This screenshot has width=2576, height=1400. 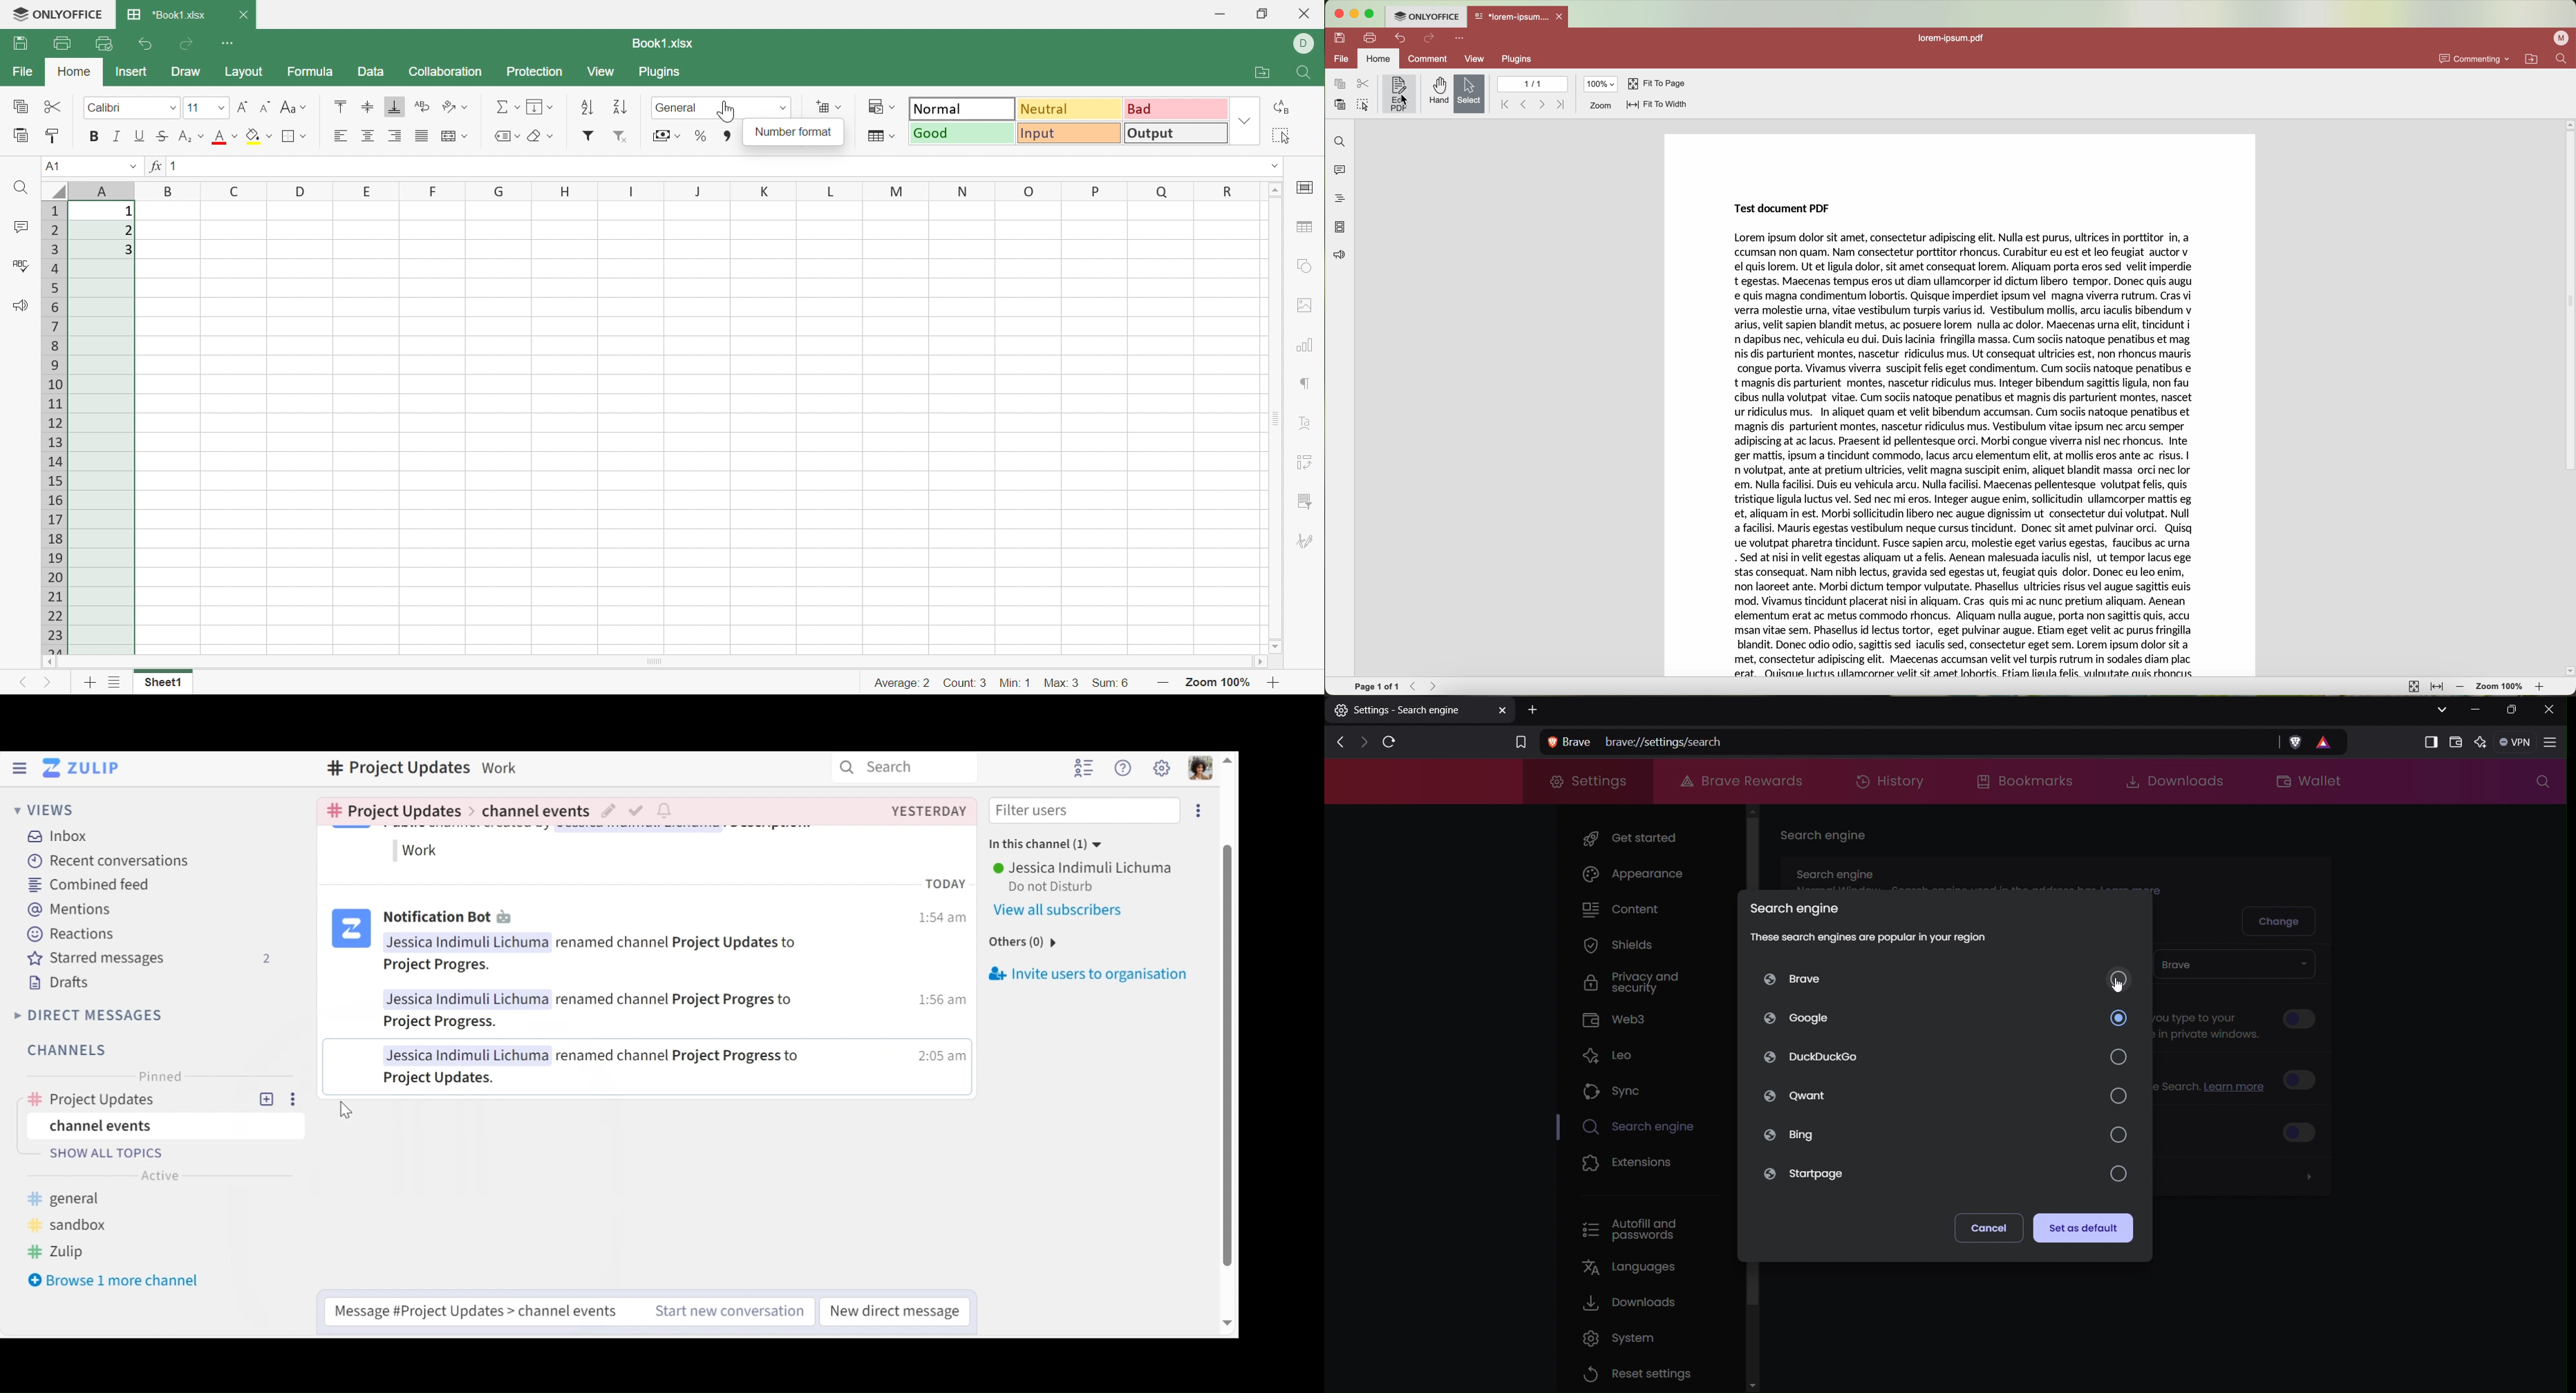 I want to click on Reset settings, so click(x=1638, y=1372).